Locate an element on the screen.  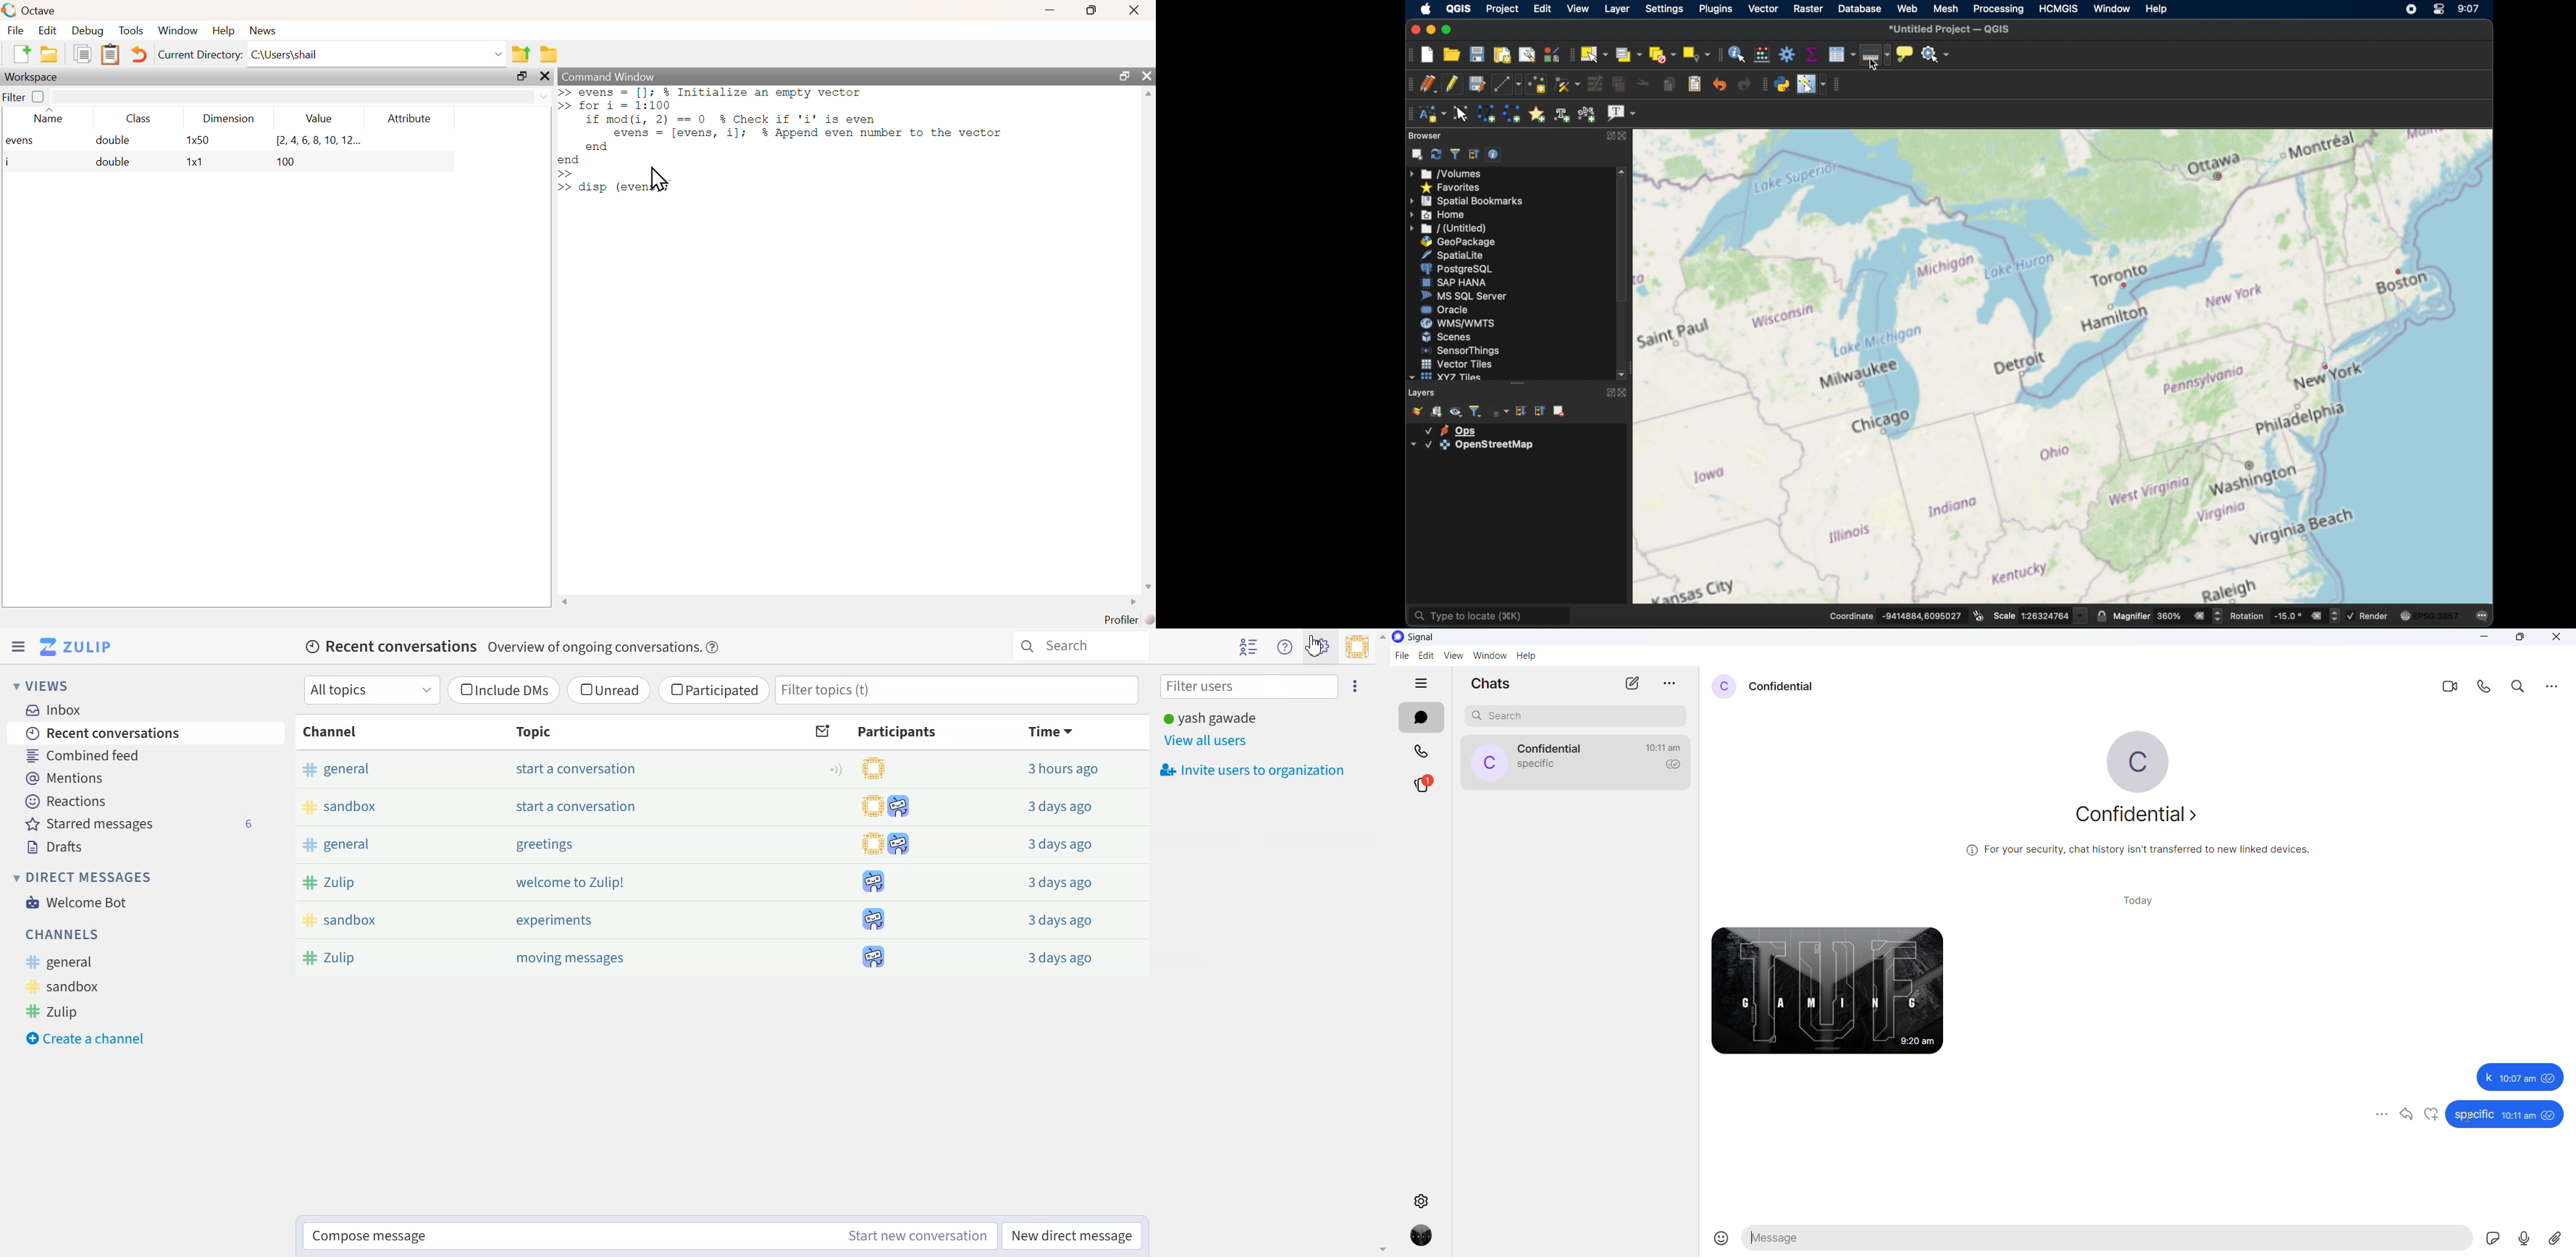
minimize is located at coordinates (2486, 638).